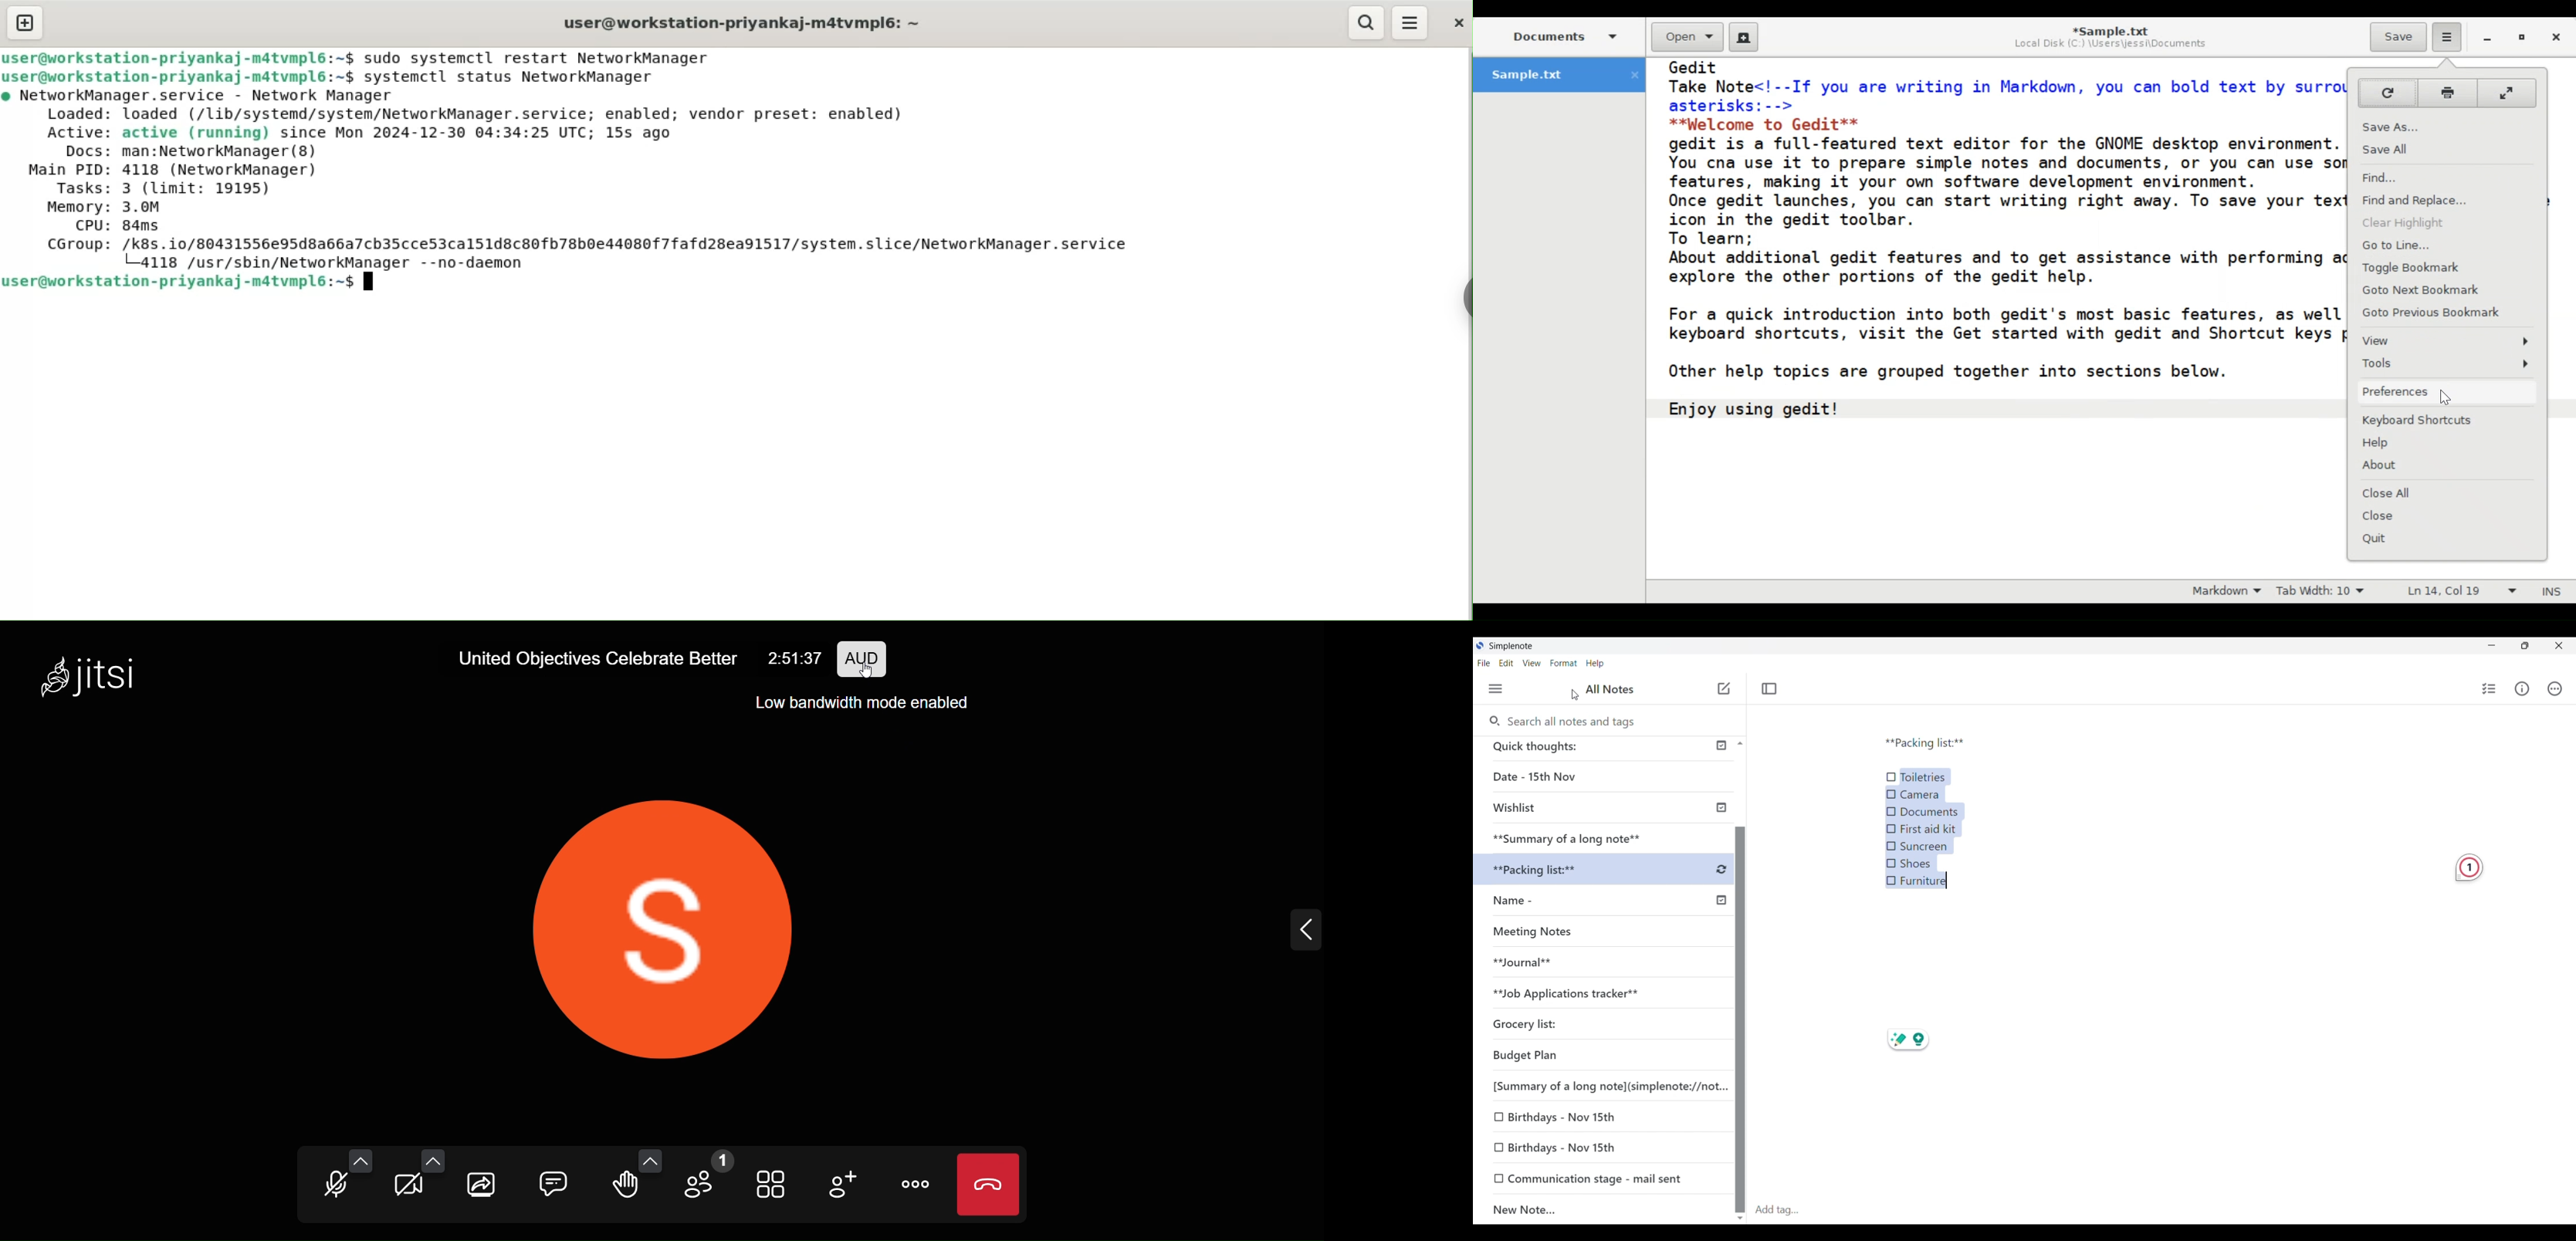 This screenshot has height=1260, width=2576. What do you see at coordinates (1591, 993) in the screenshot?
I see `**Job Applications tracker**` at bounding box center [1591, 993].